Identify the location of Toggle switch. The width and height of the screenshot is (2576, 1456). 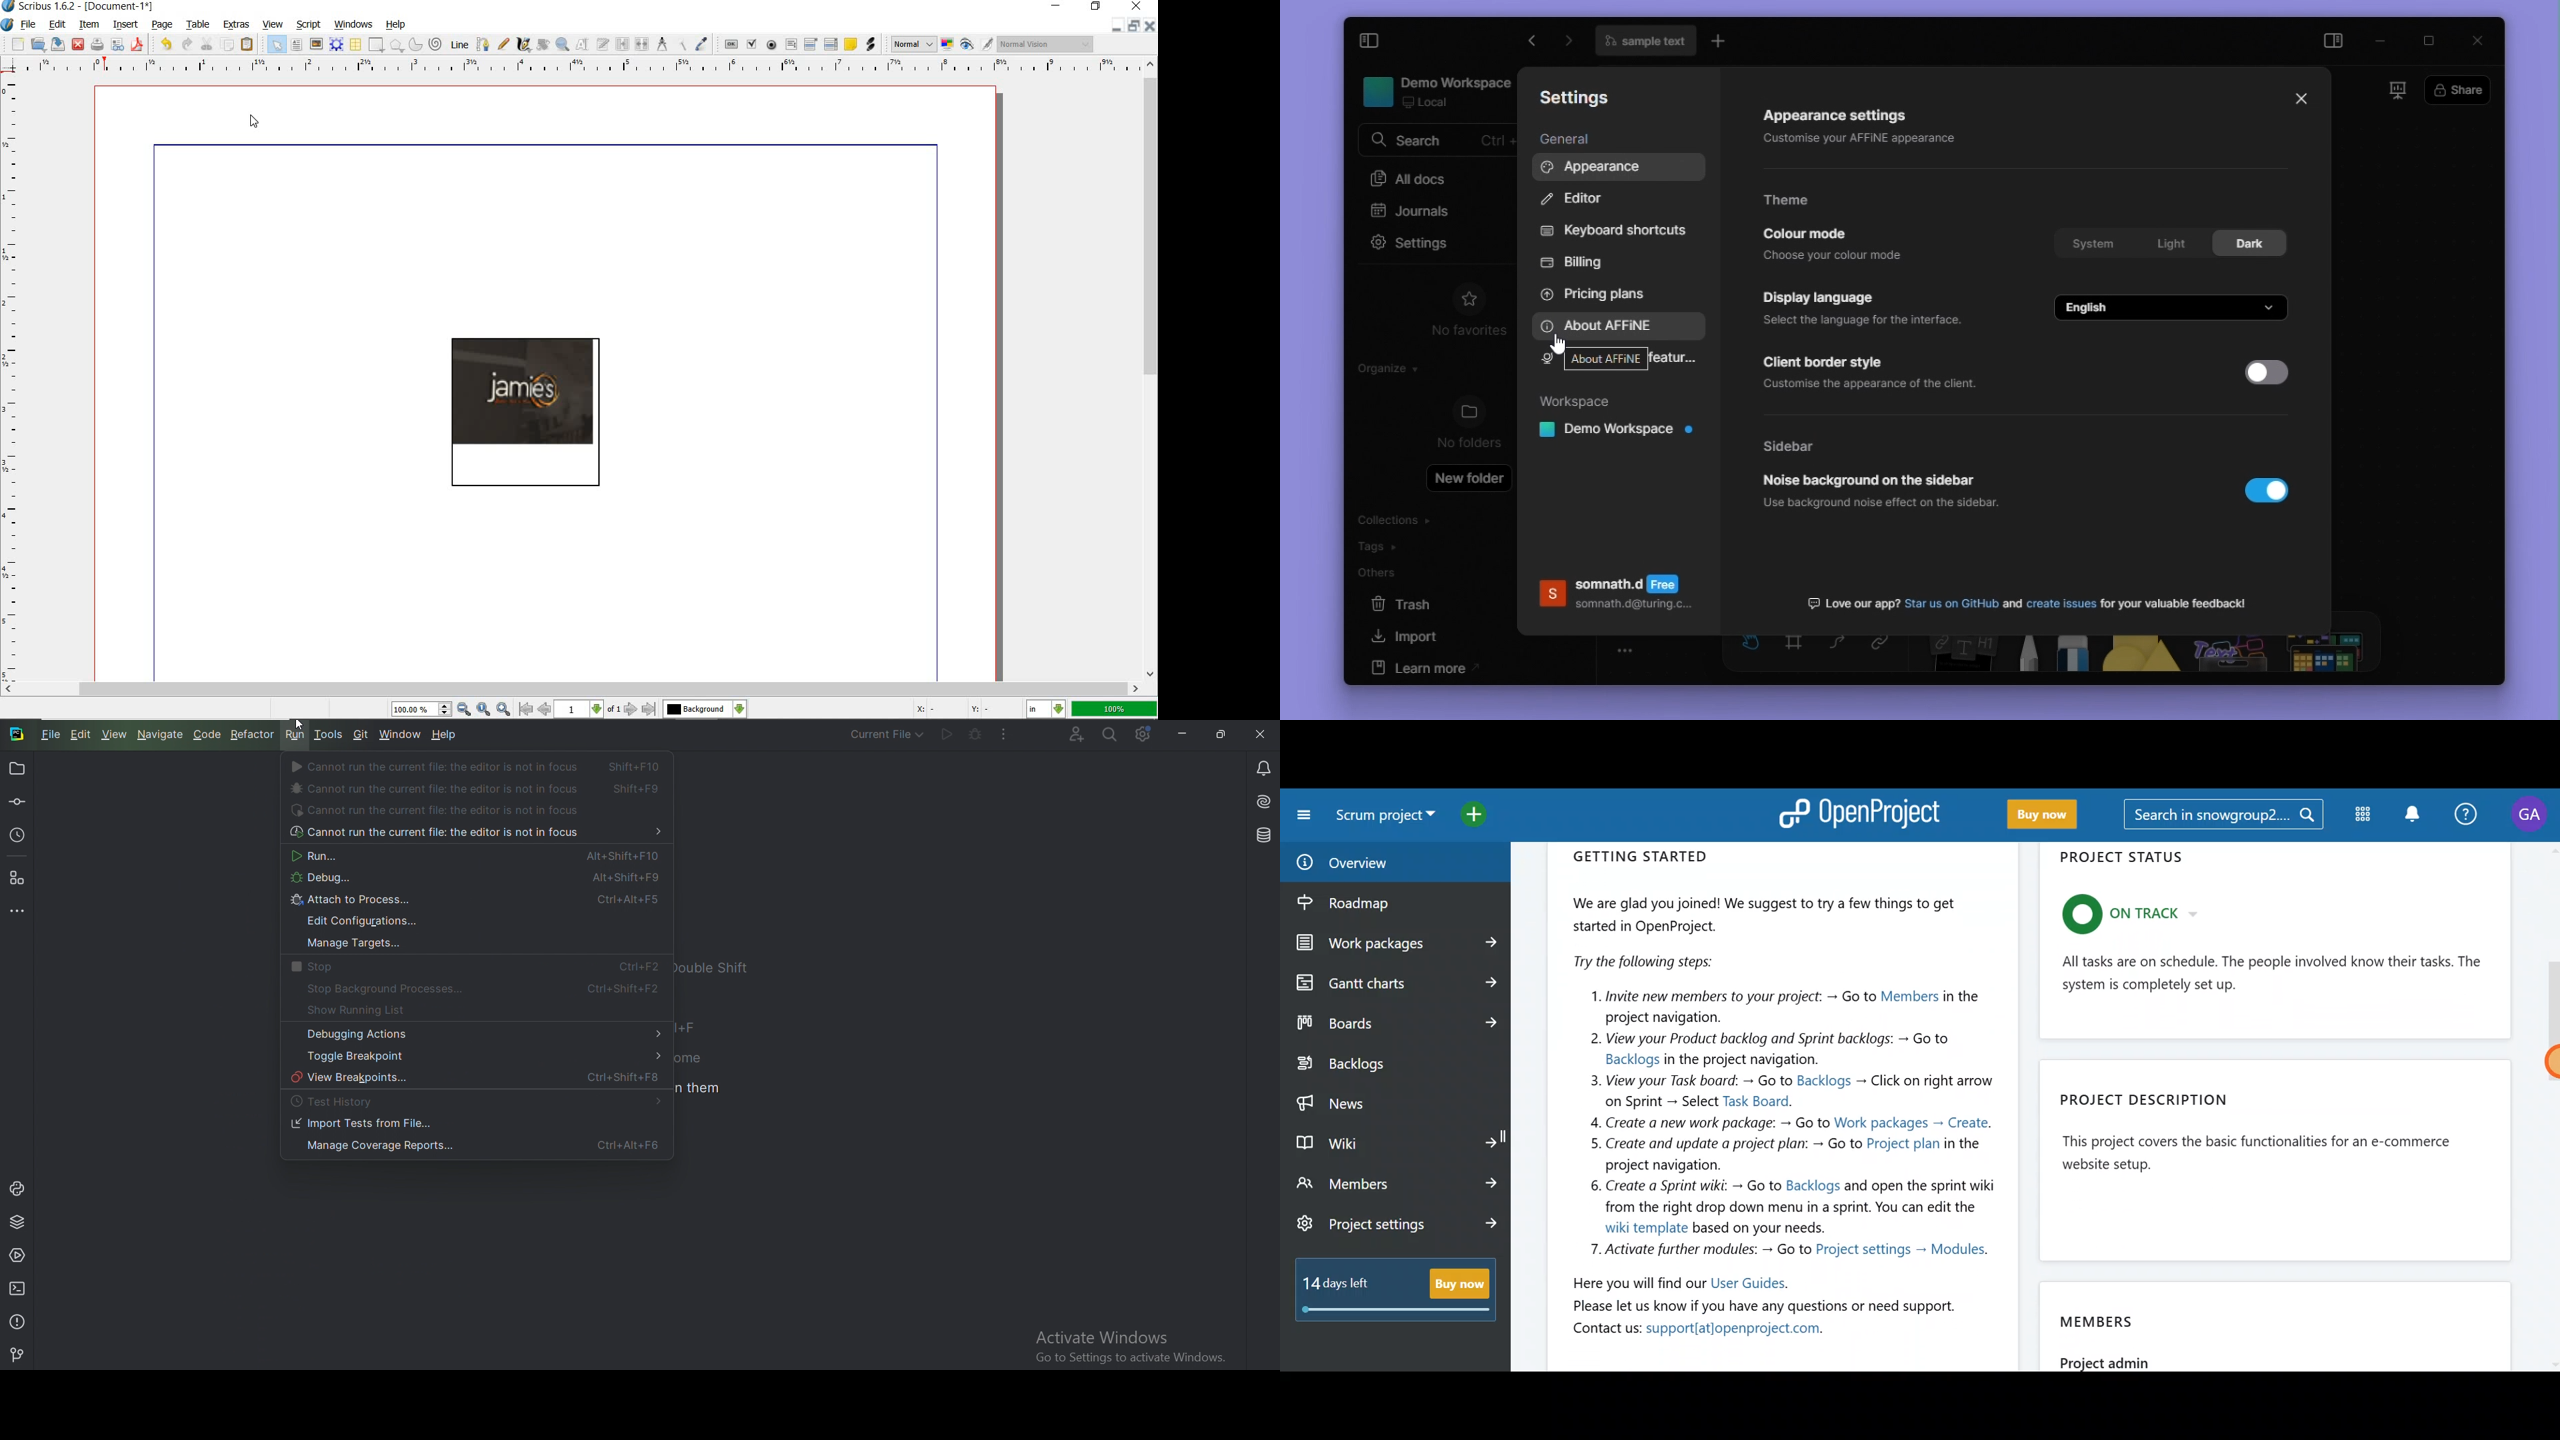
(2265, 373).